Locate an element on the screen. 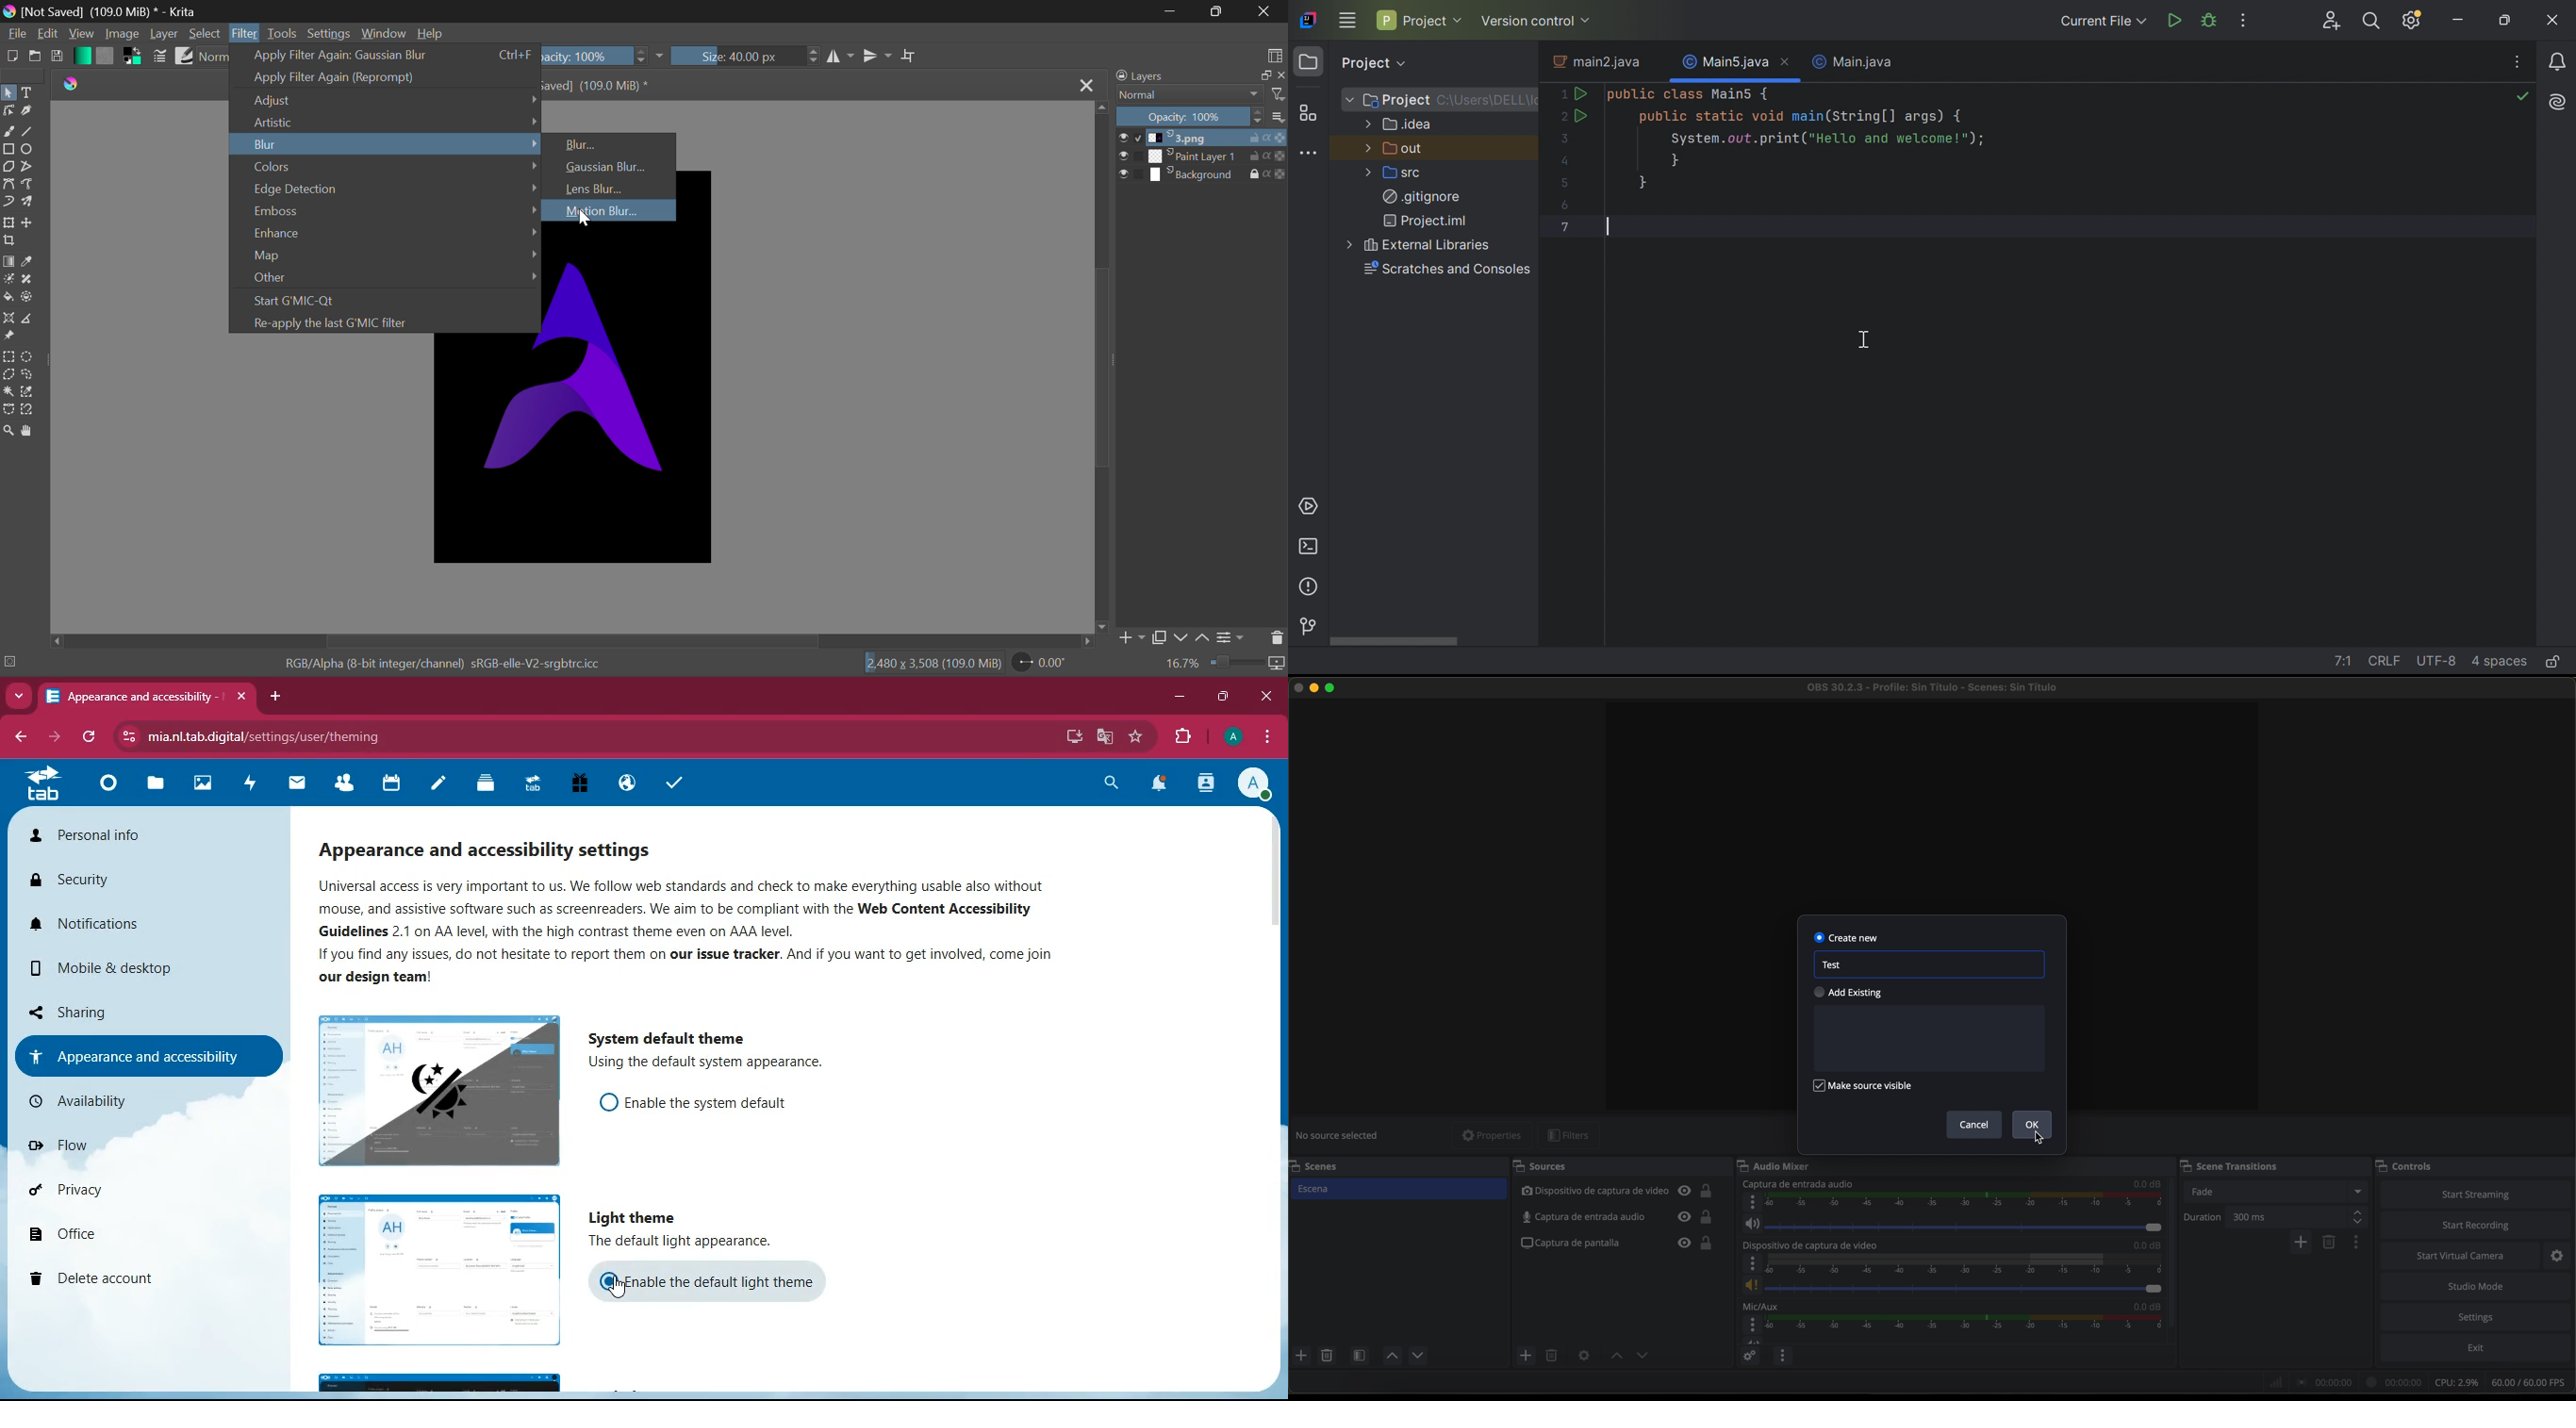 The image size is (2576, 1428). add tab is located at coordinates (274, 695).